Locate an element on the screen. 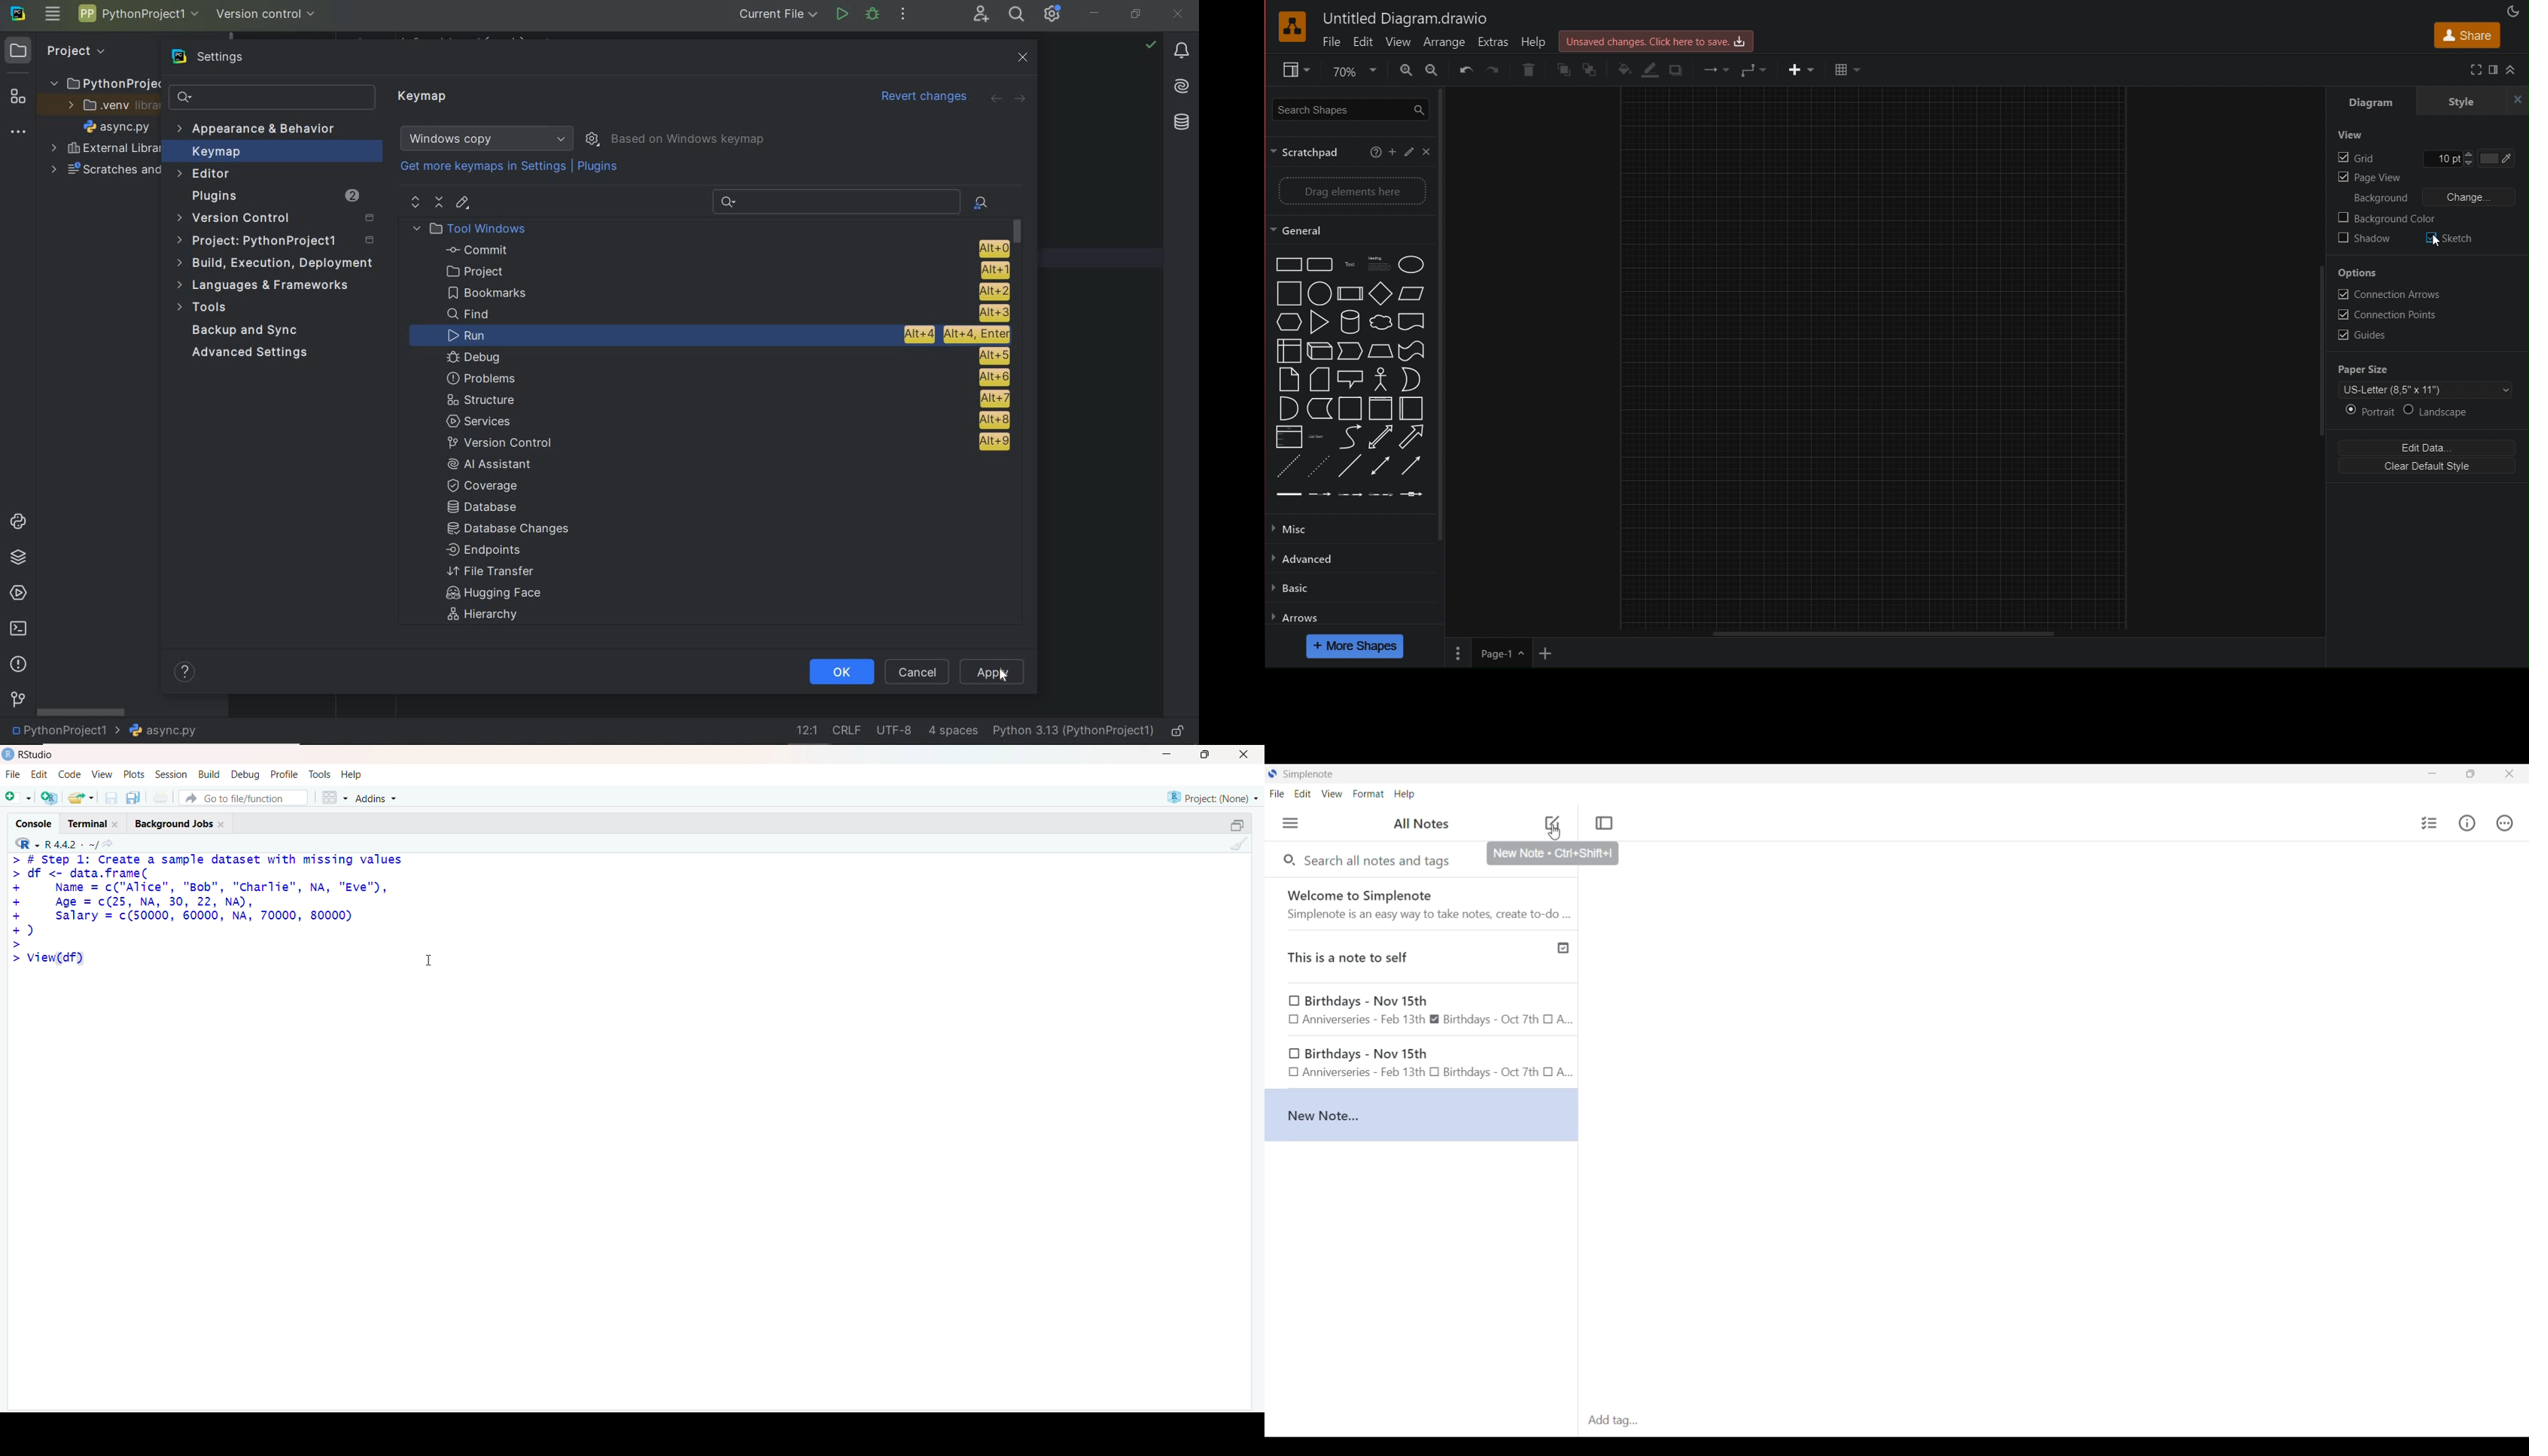  close is located at coordinates (1179, 13).